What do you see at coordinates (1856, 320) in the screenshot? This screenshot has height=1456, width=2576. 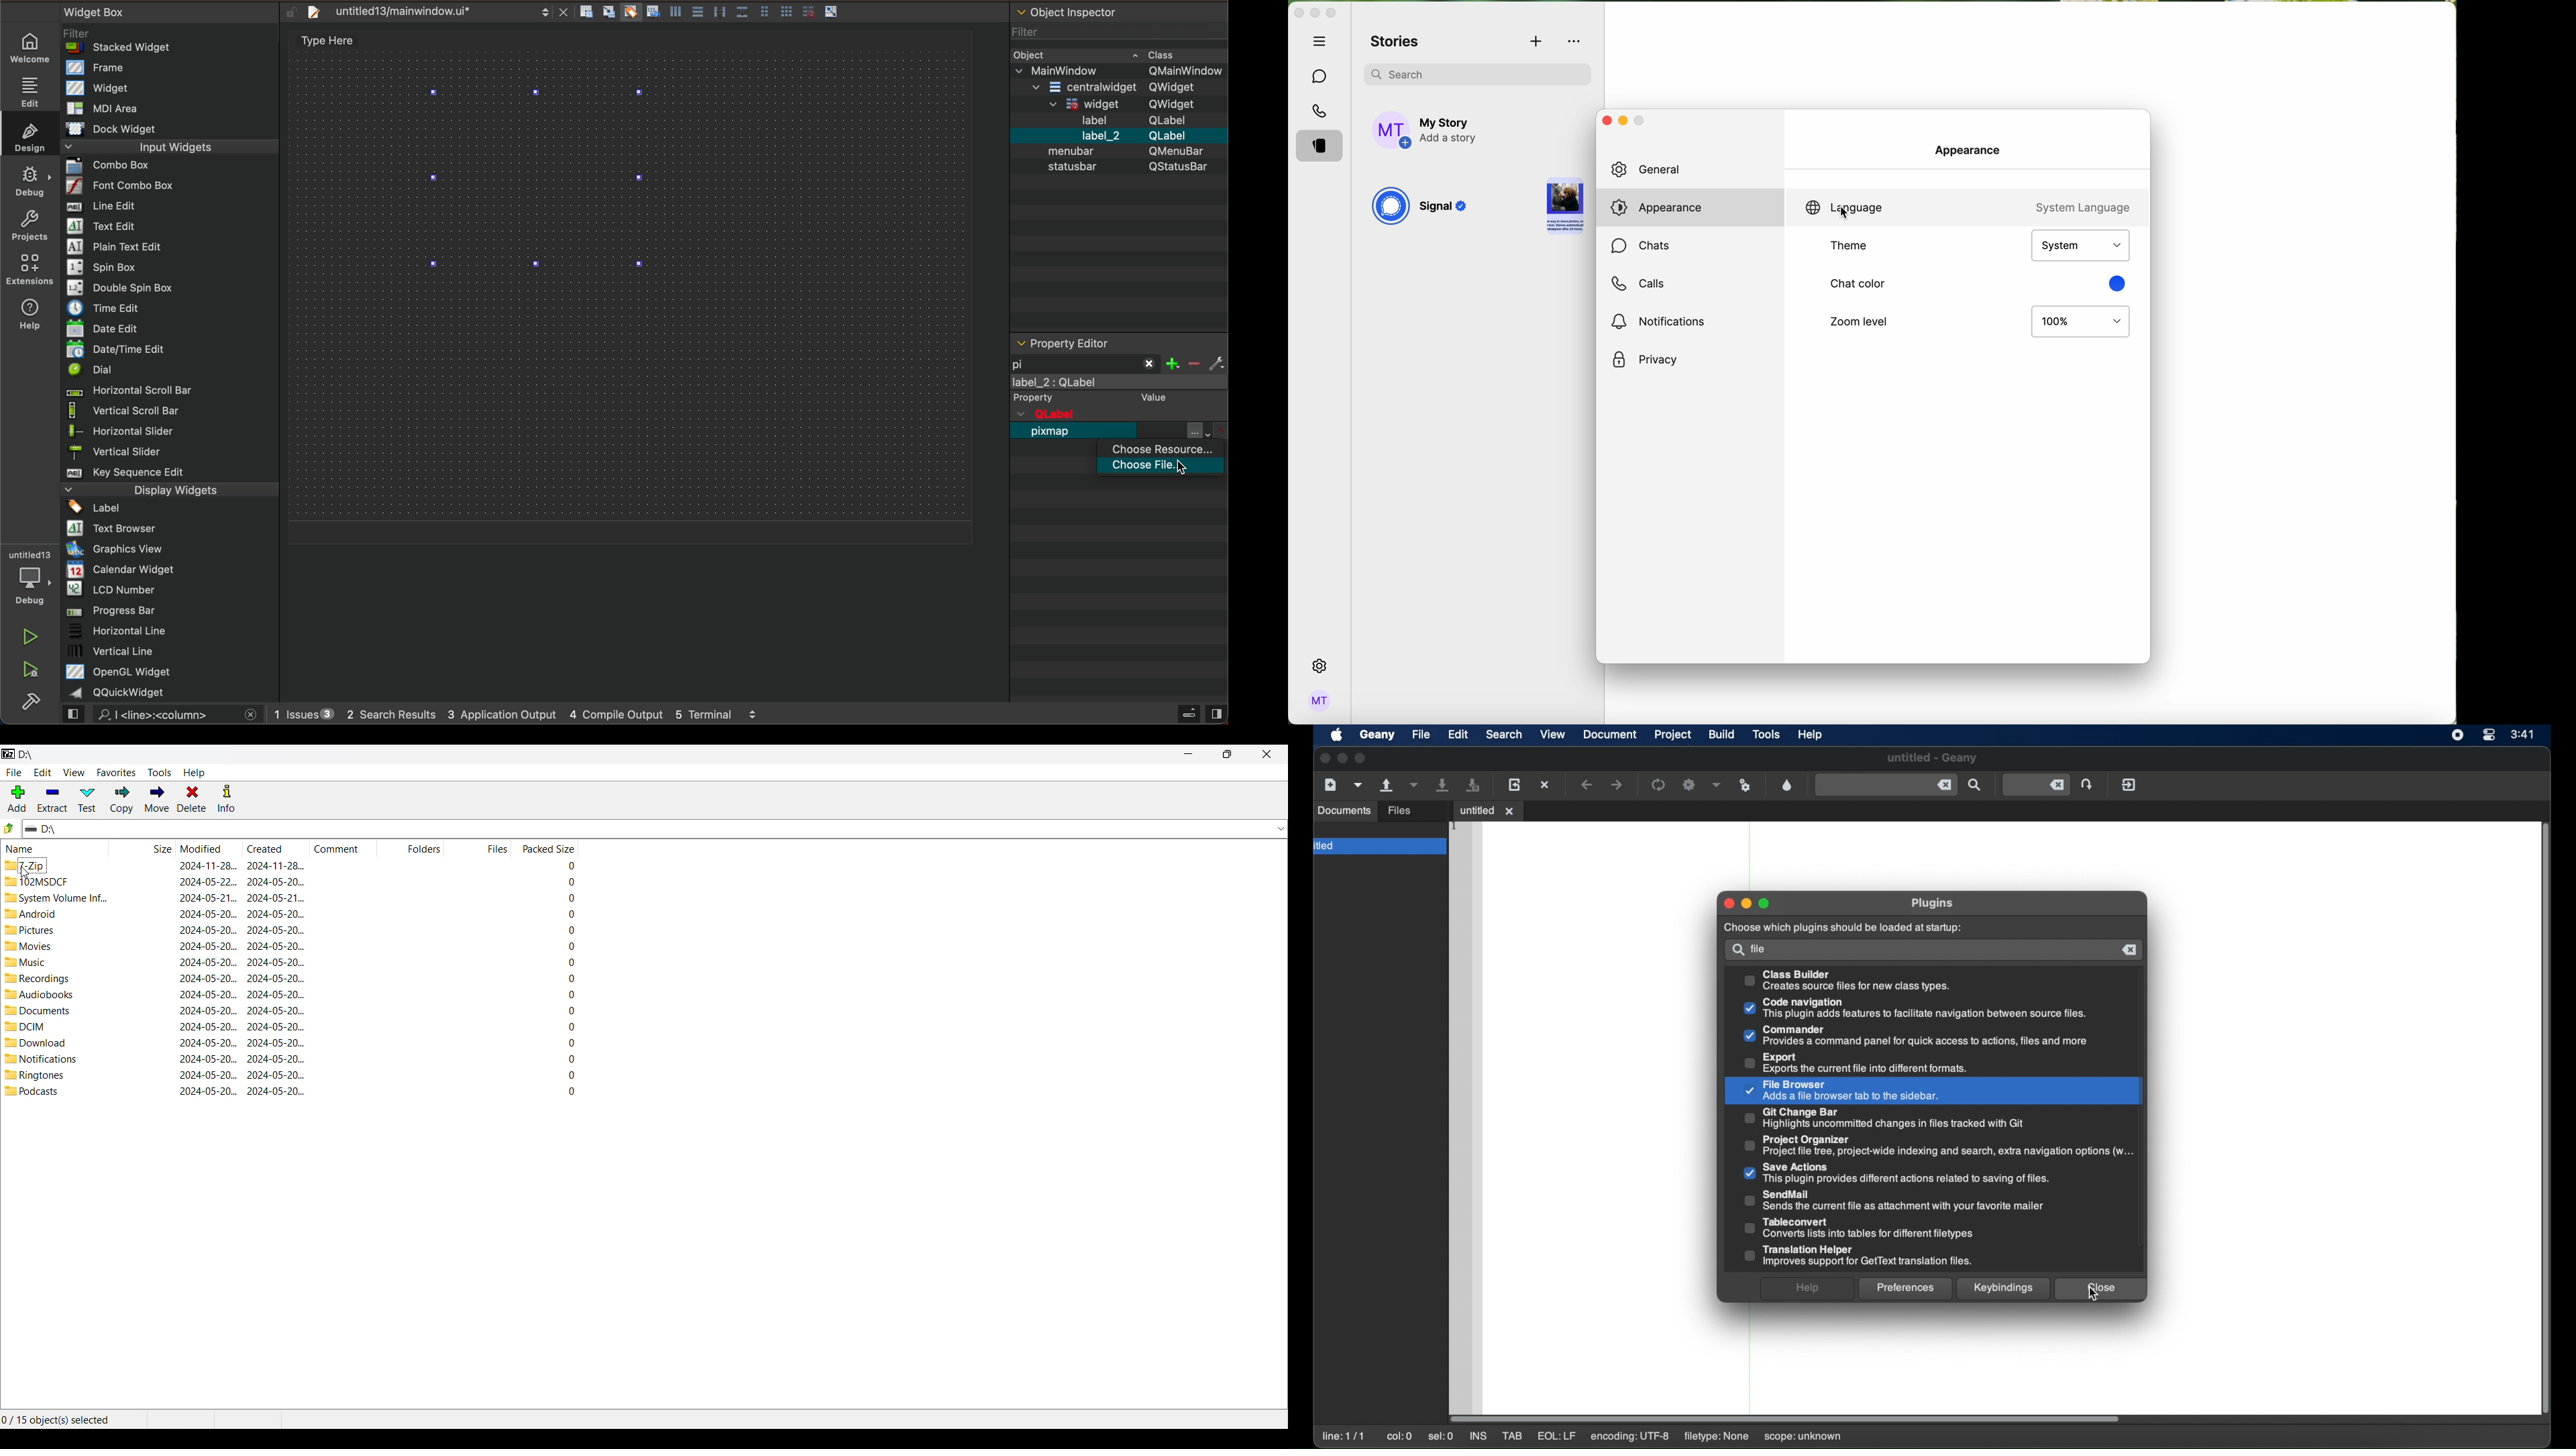 I see `zoom level` at bounding box center [1856, 320].